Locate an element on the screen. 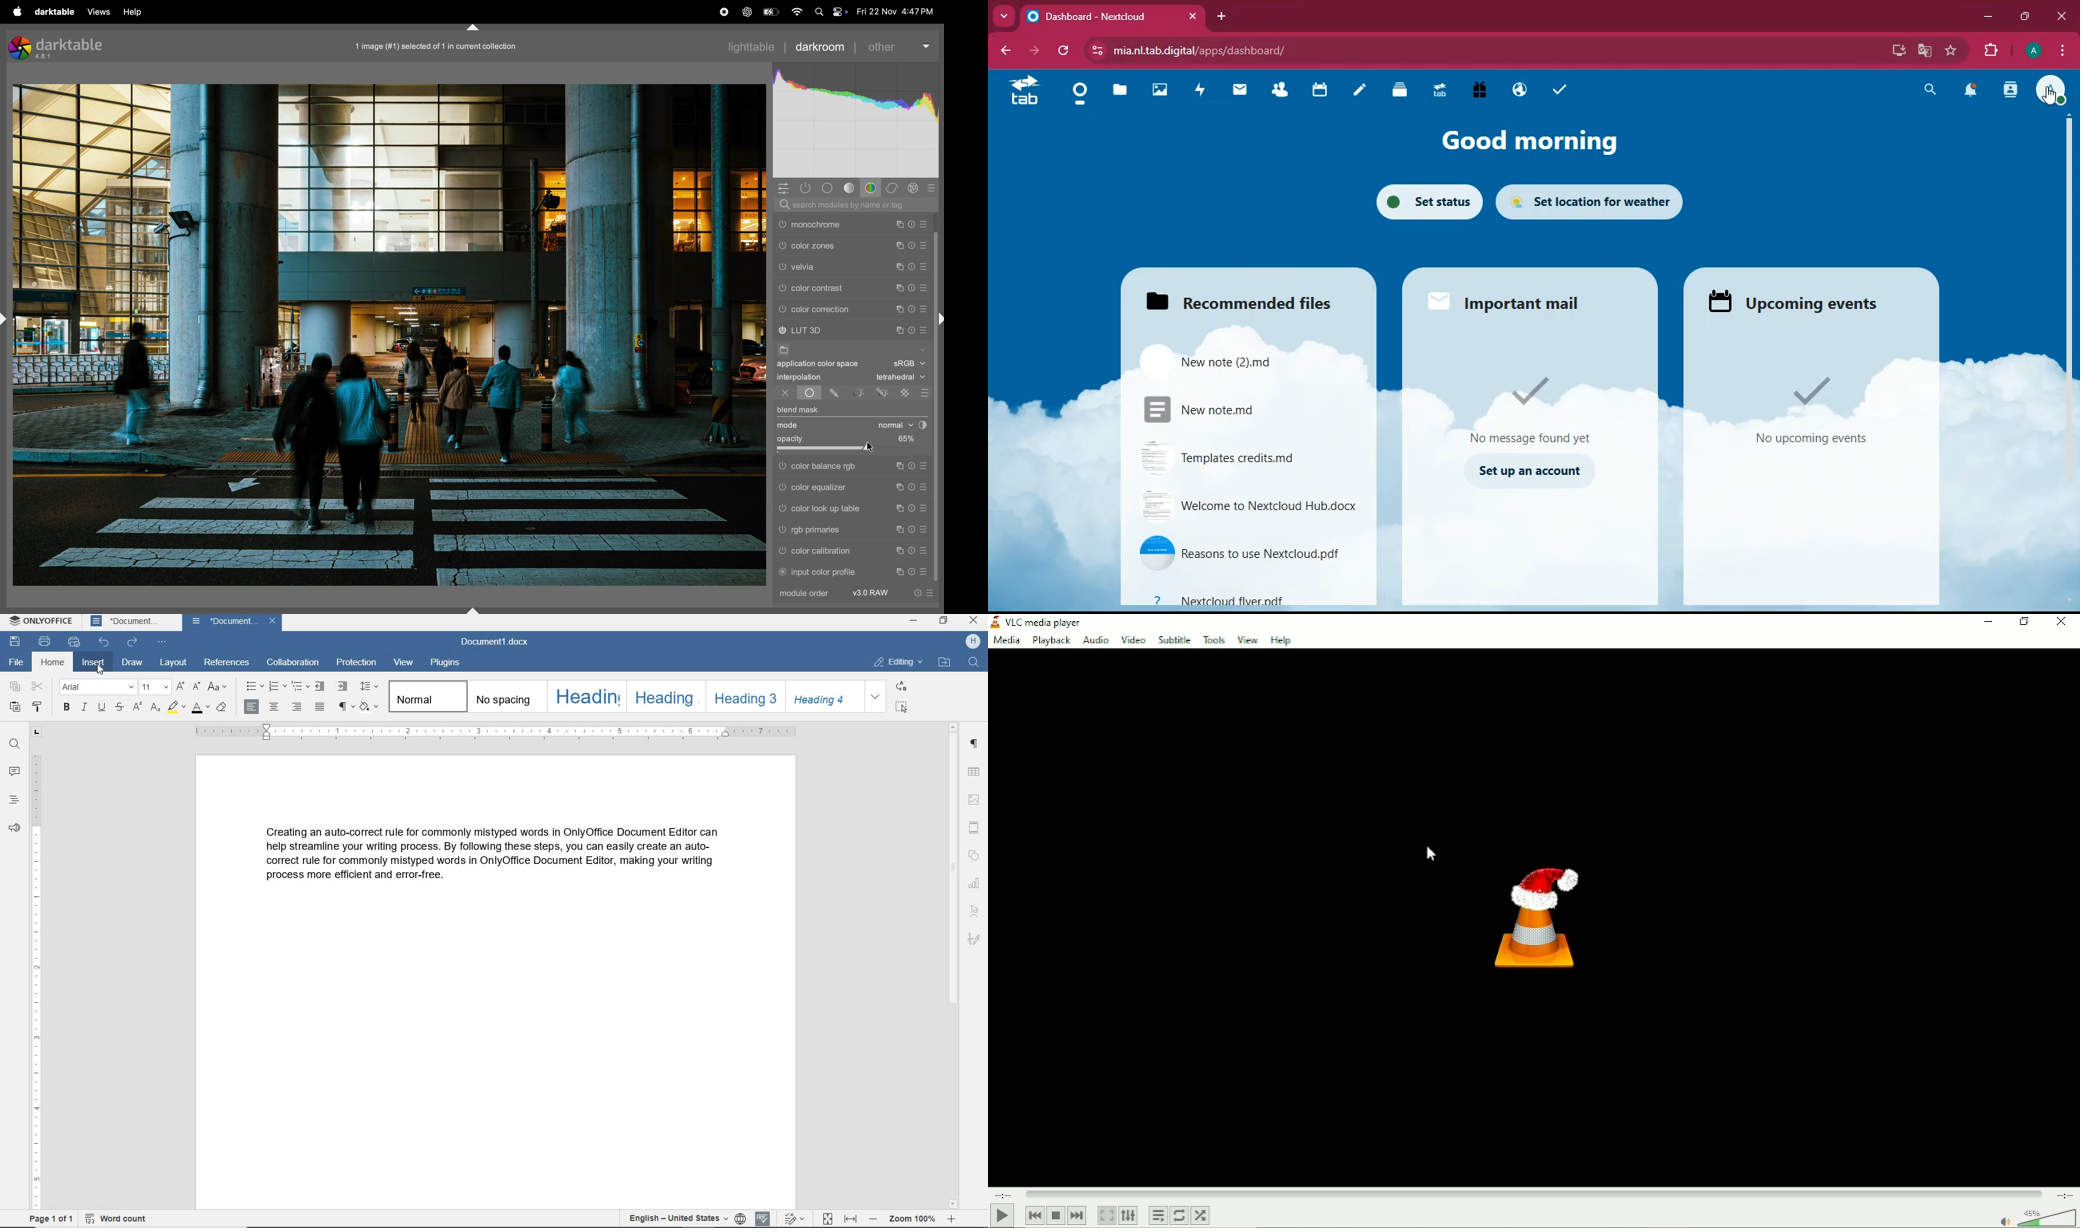  monchrome is located at coordinates (838, 245).